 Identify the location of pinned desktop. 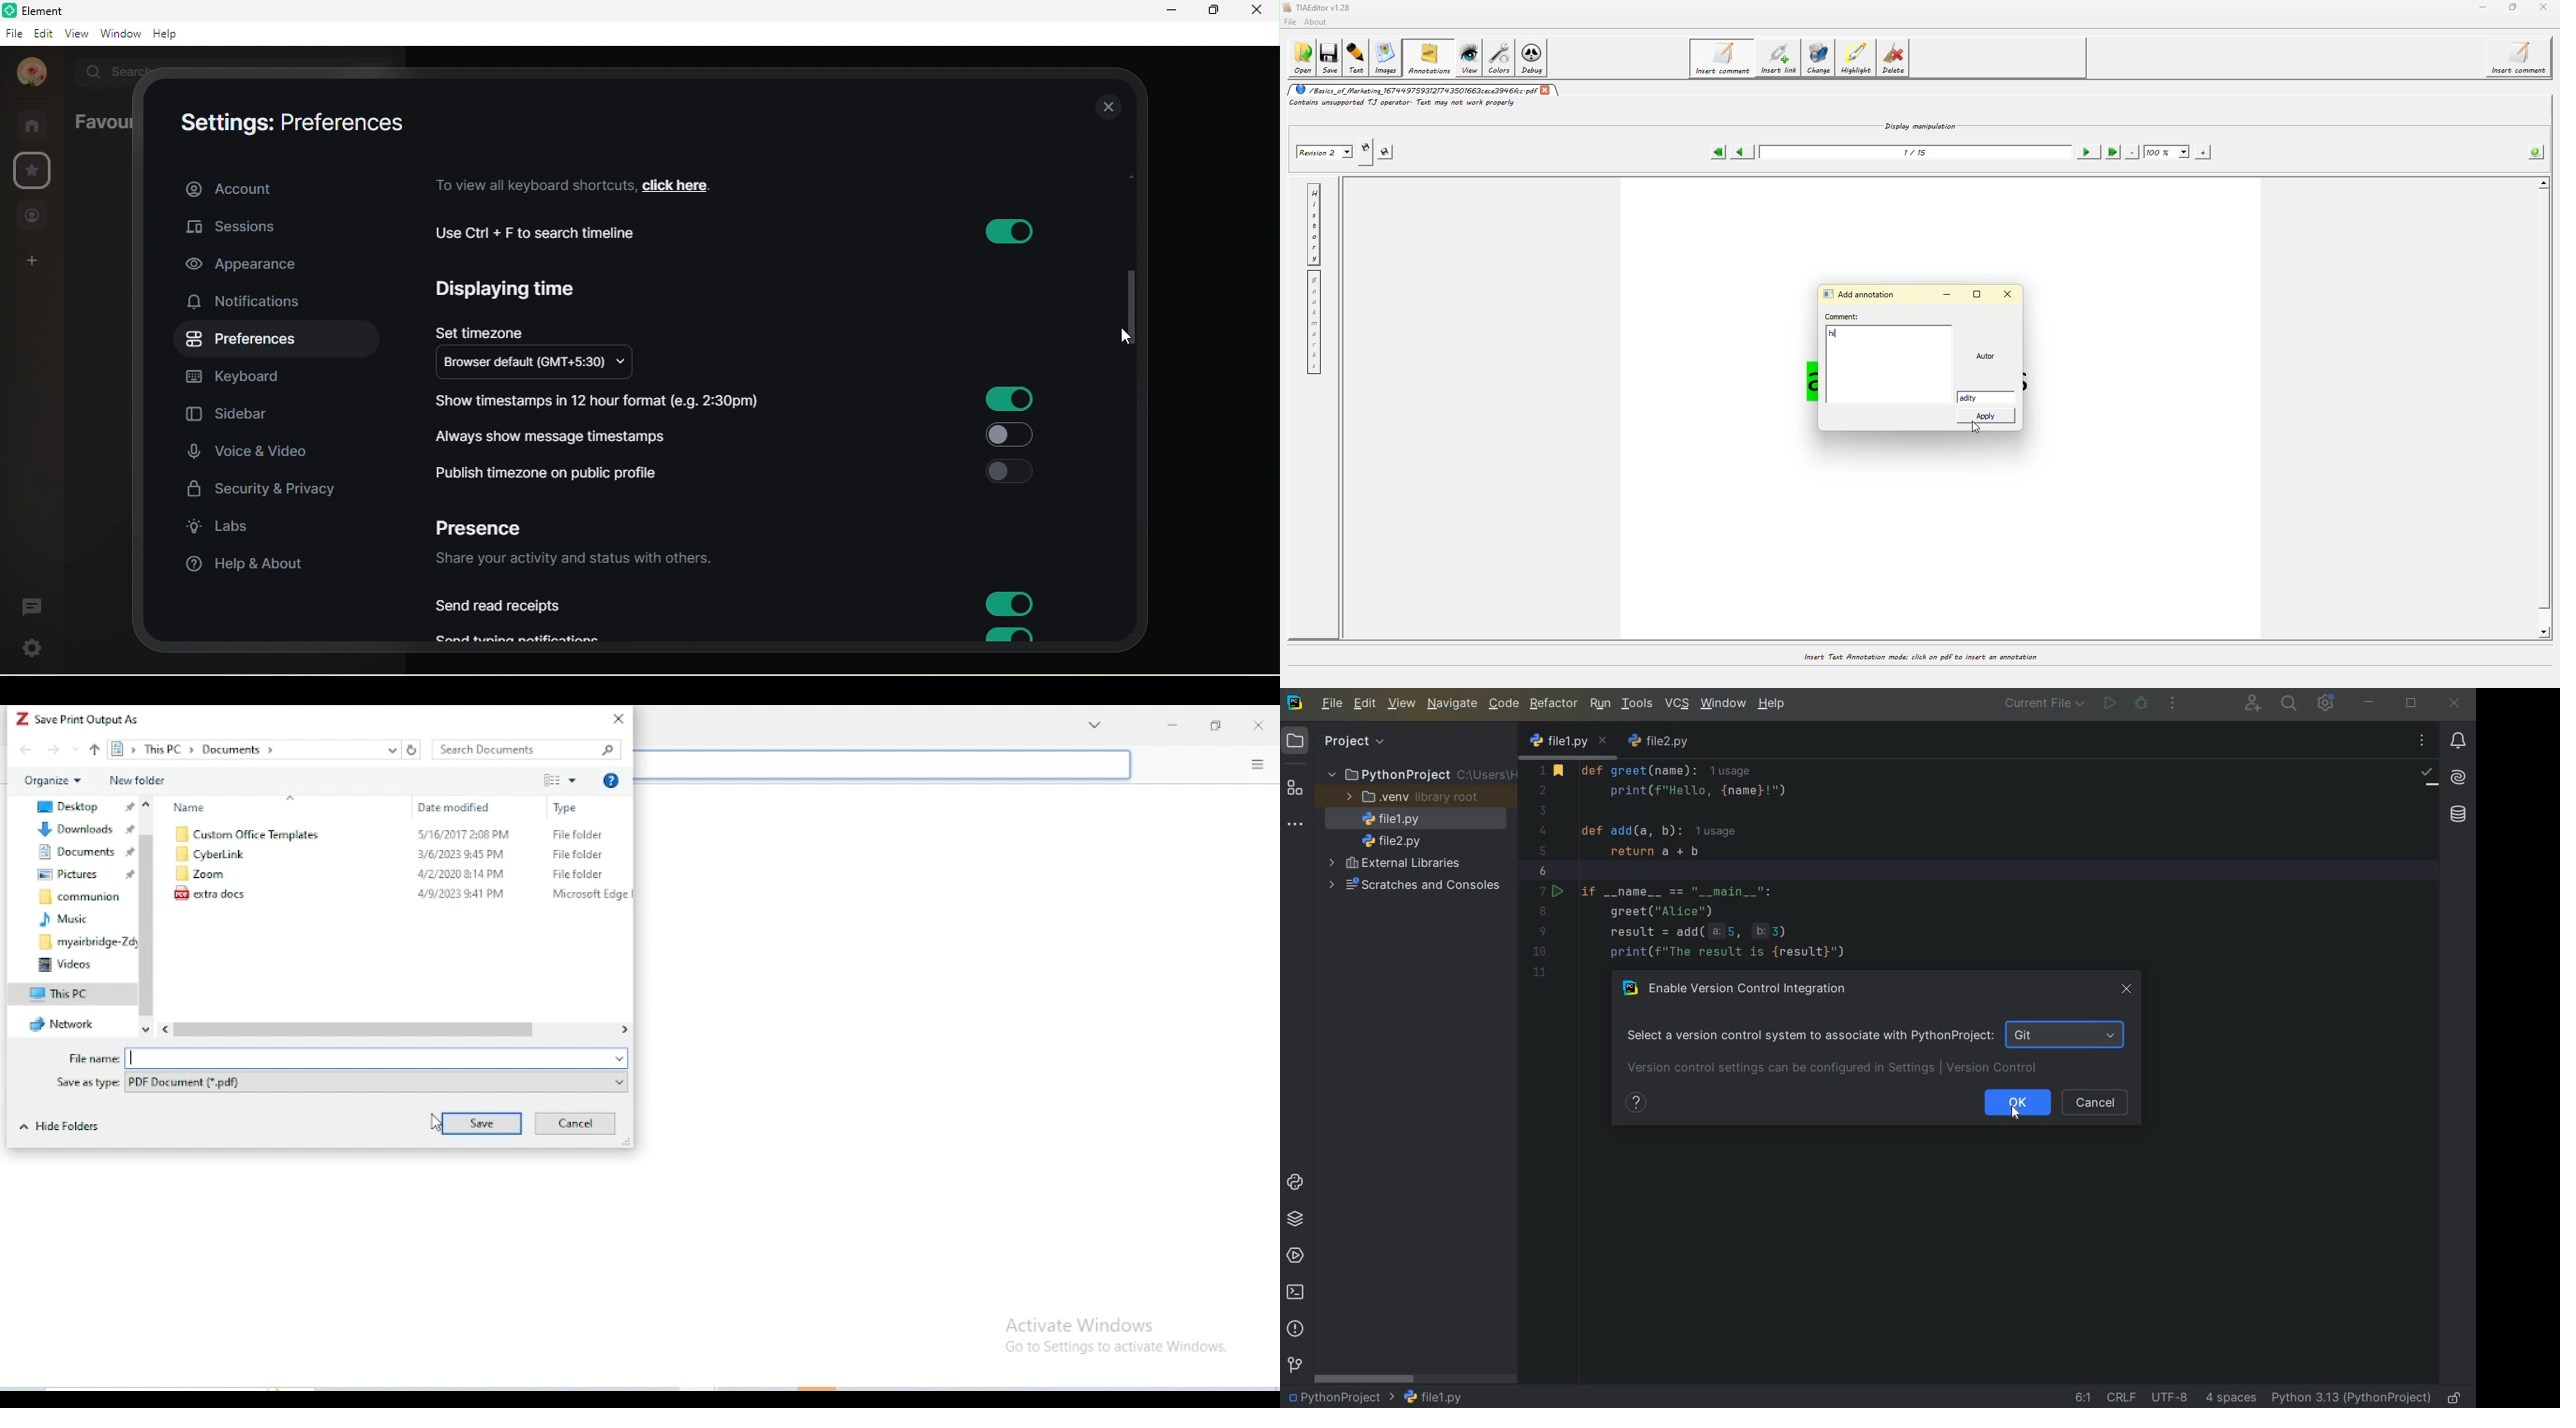
(85, 806).